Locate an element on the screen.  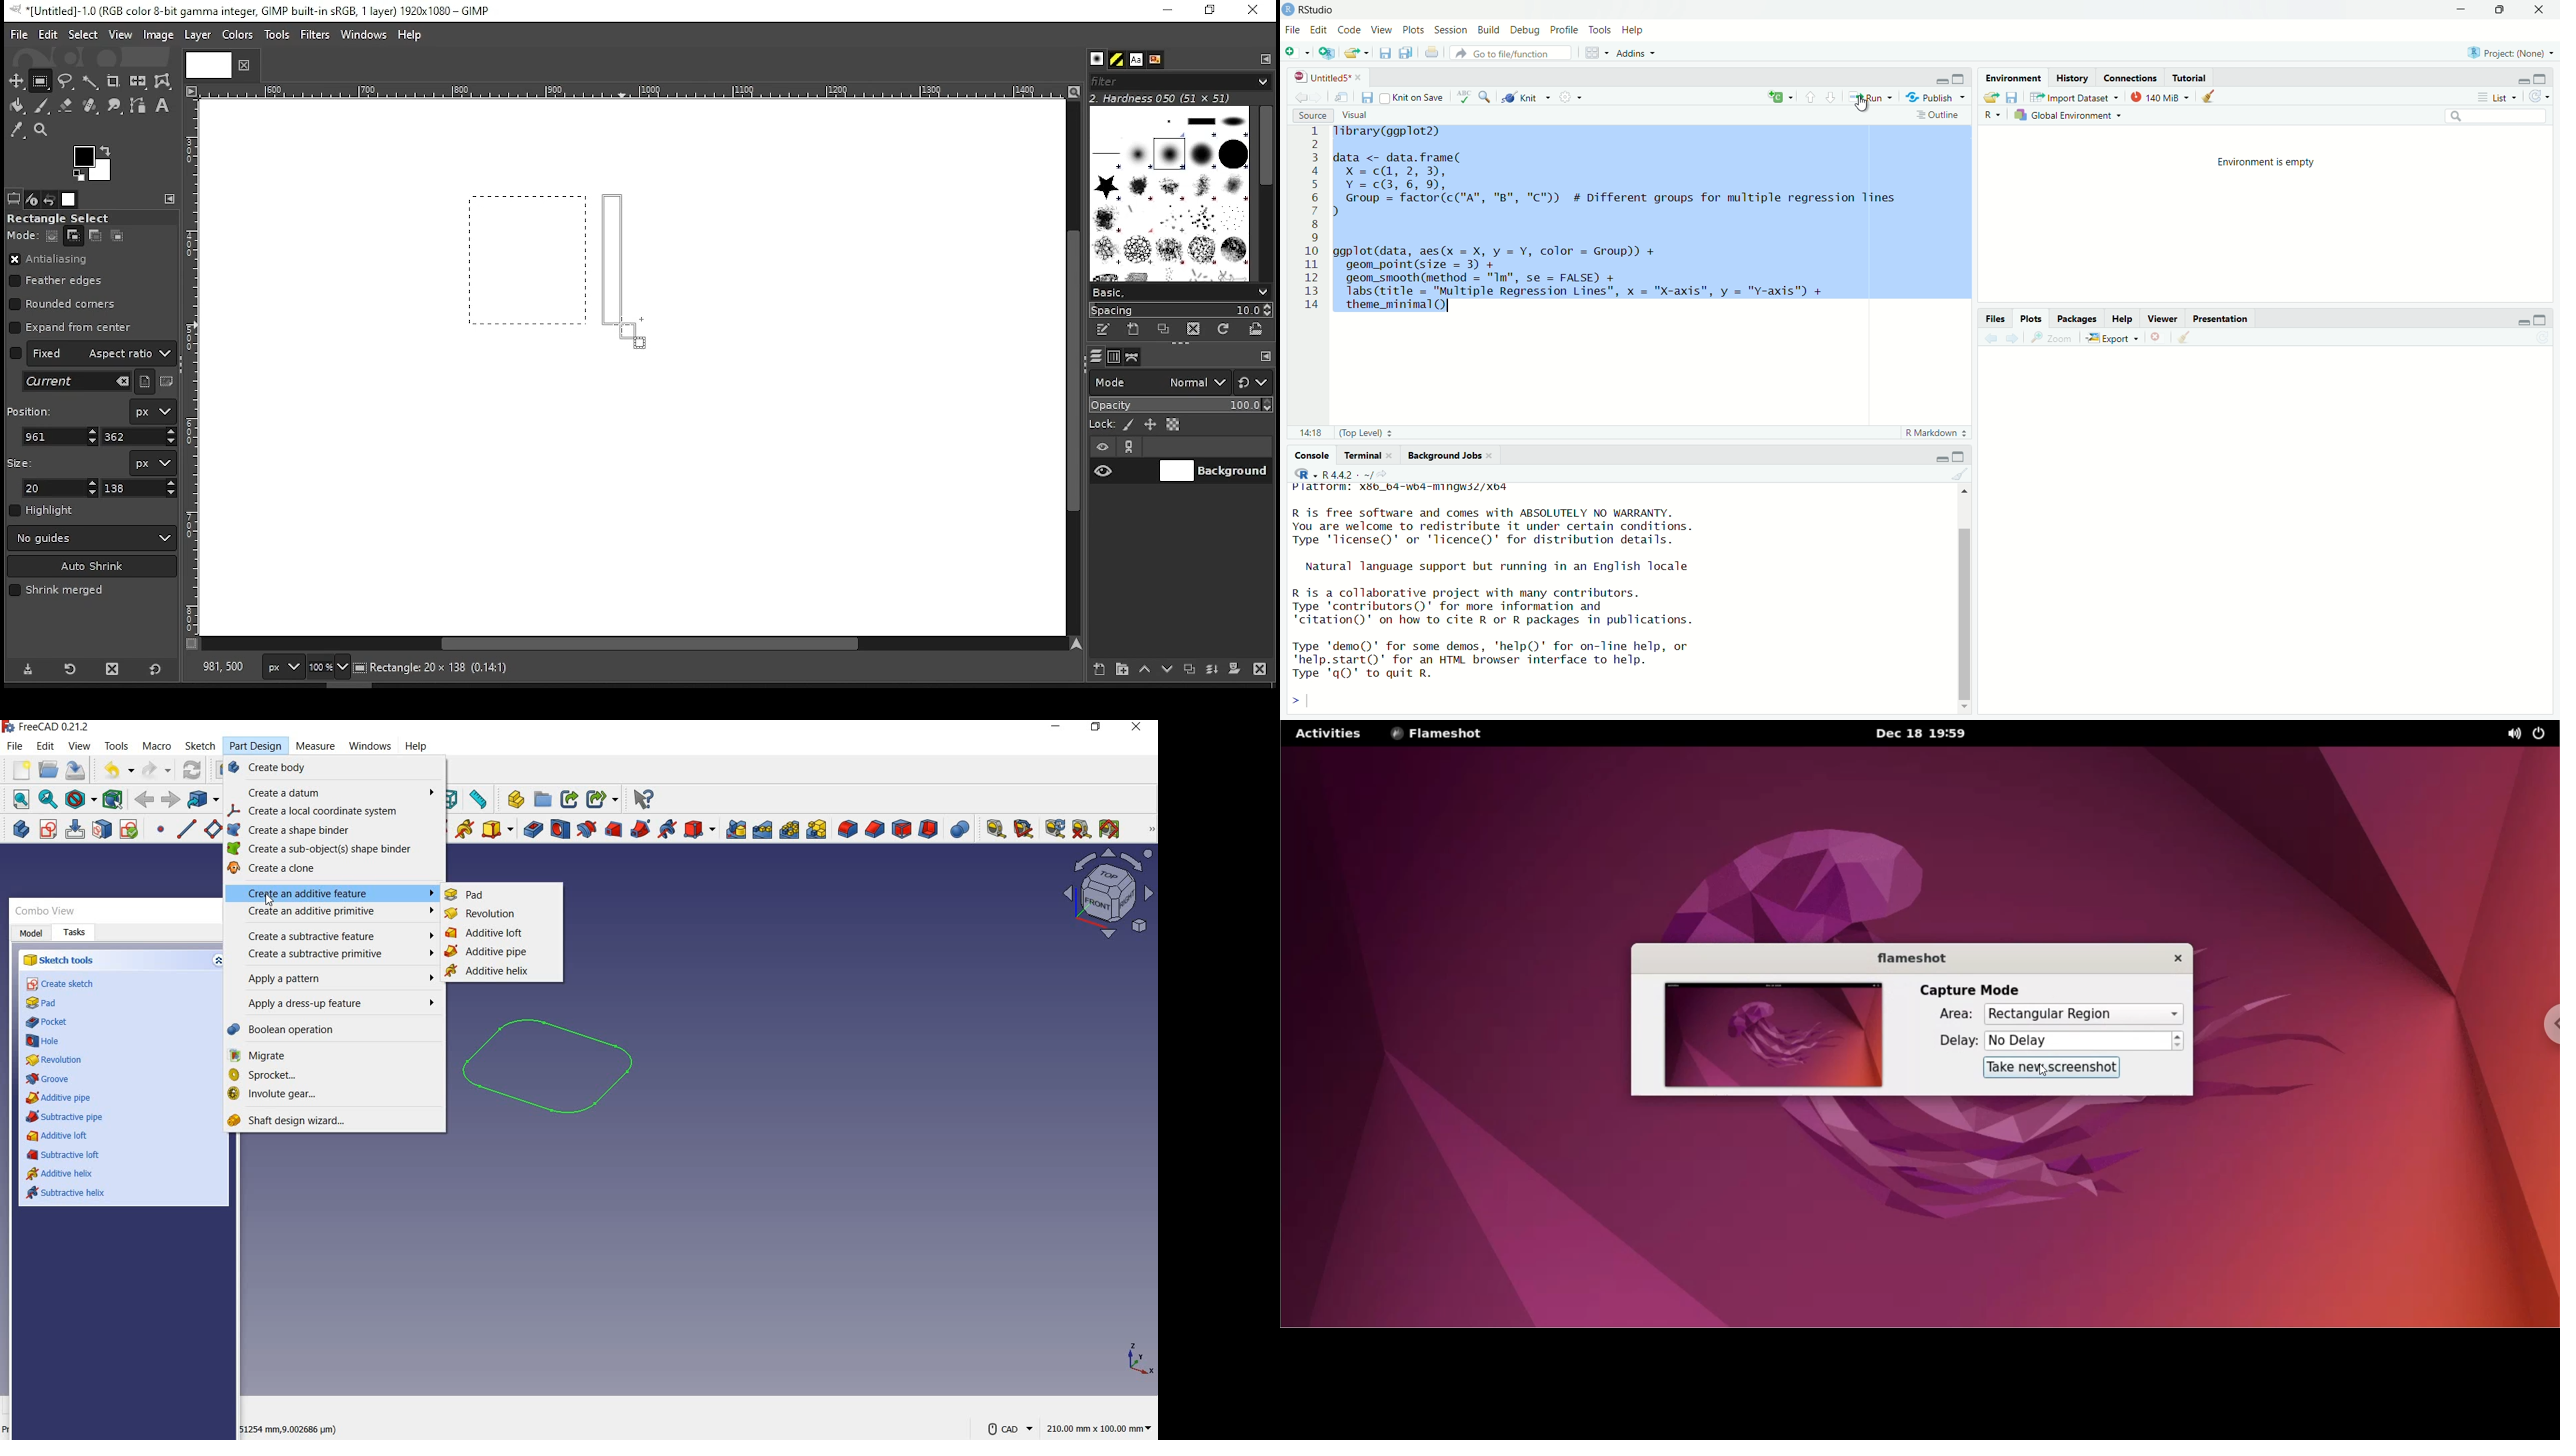
size is located at coordinates (24, 461).